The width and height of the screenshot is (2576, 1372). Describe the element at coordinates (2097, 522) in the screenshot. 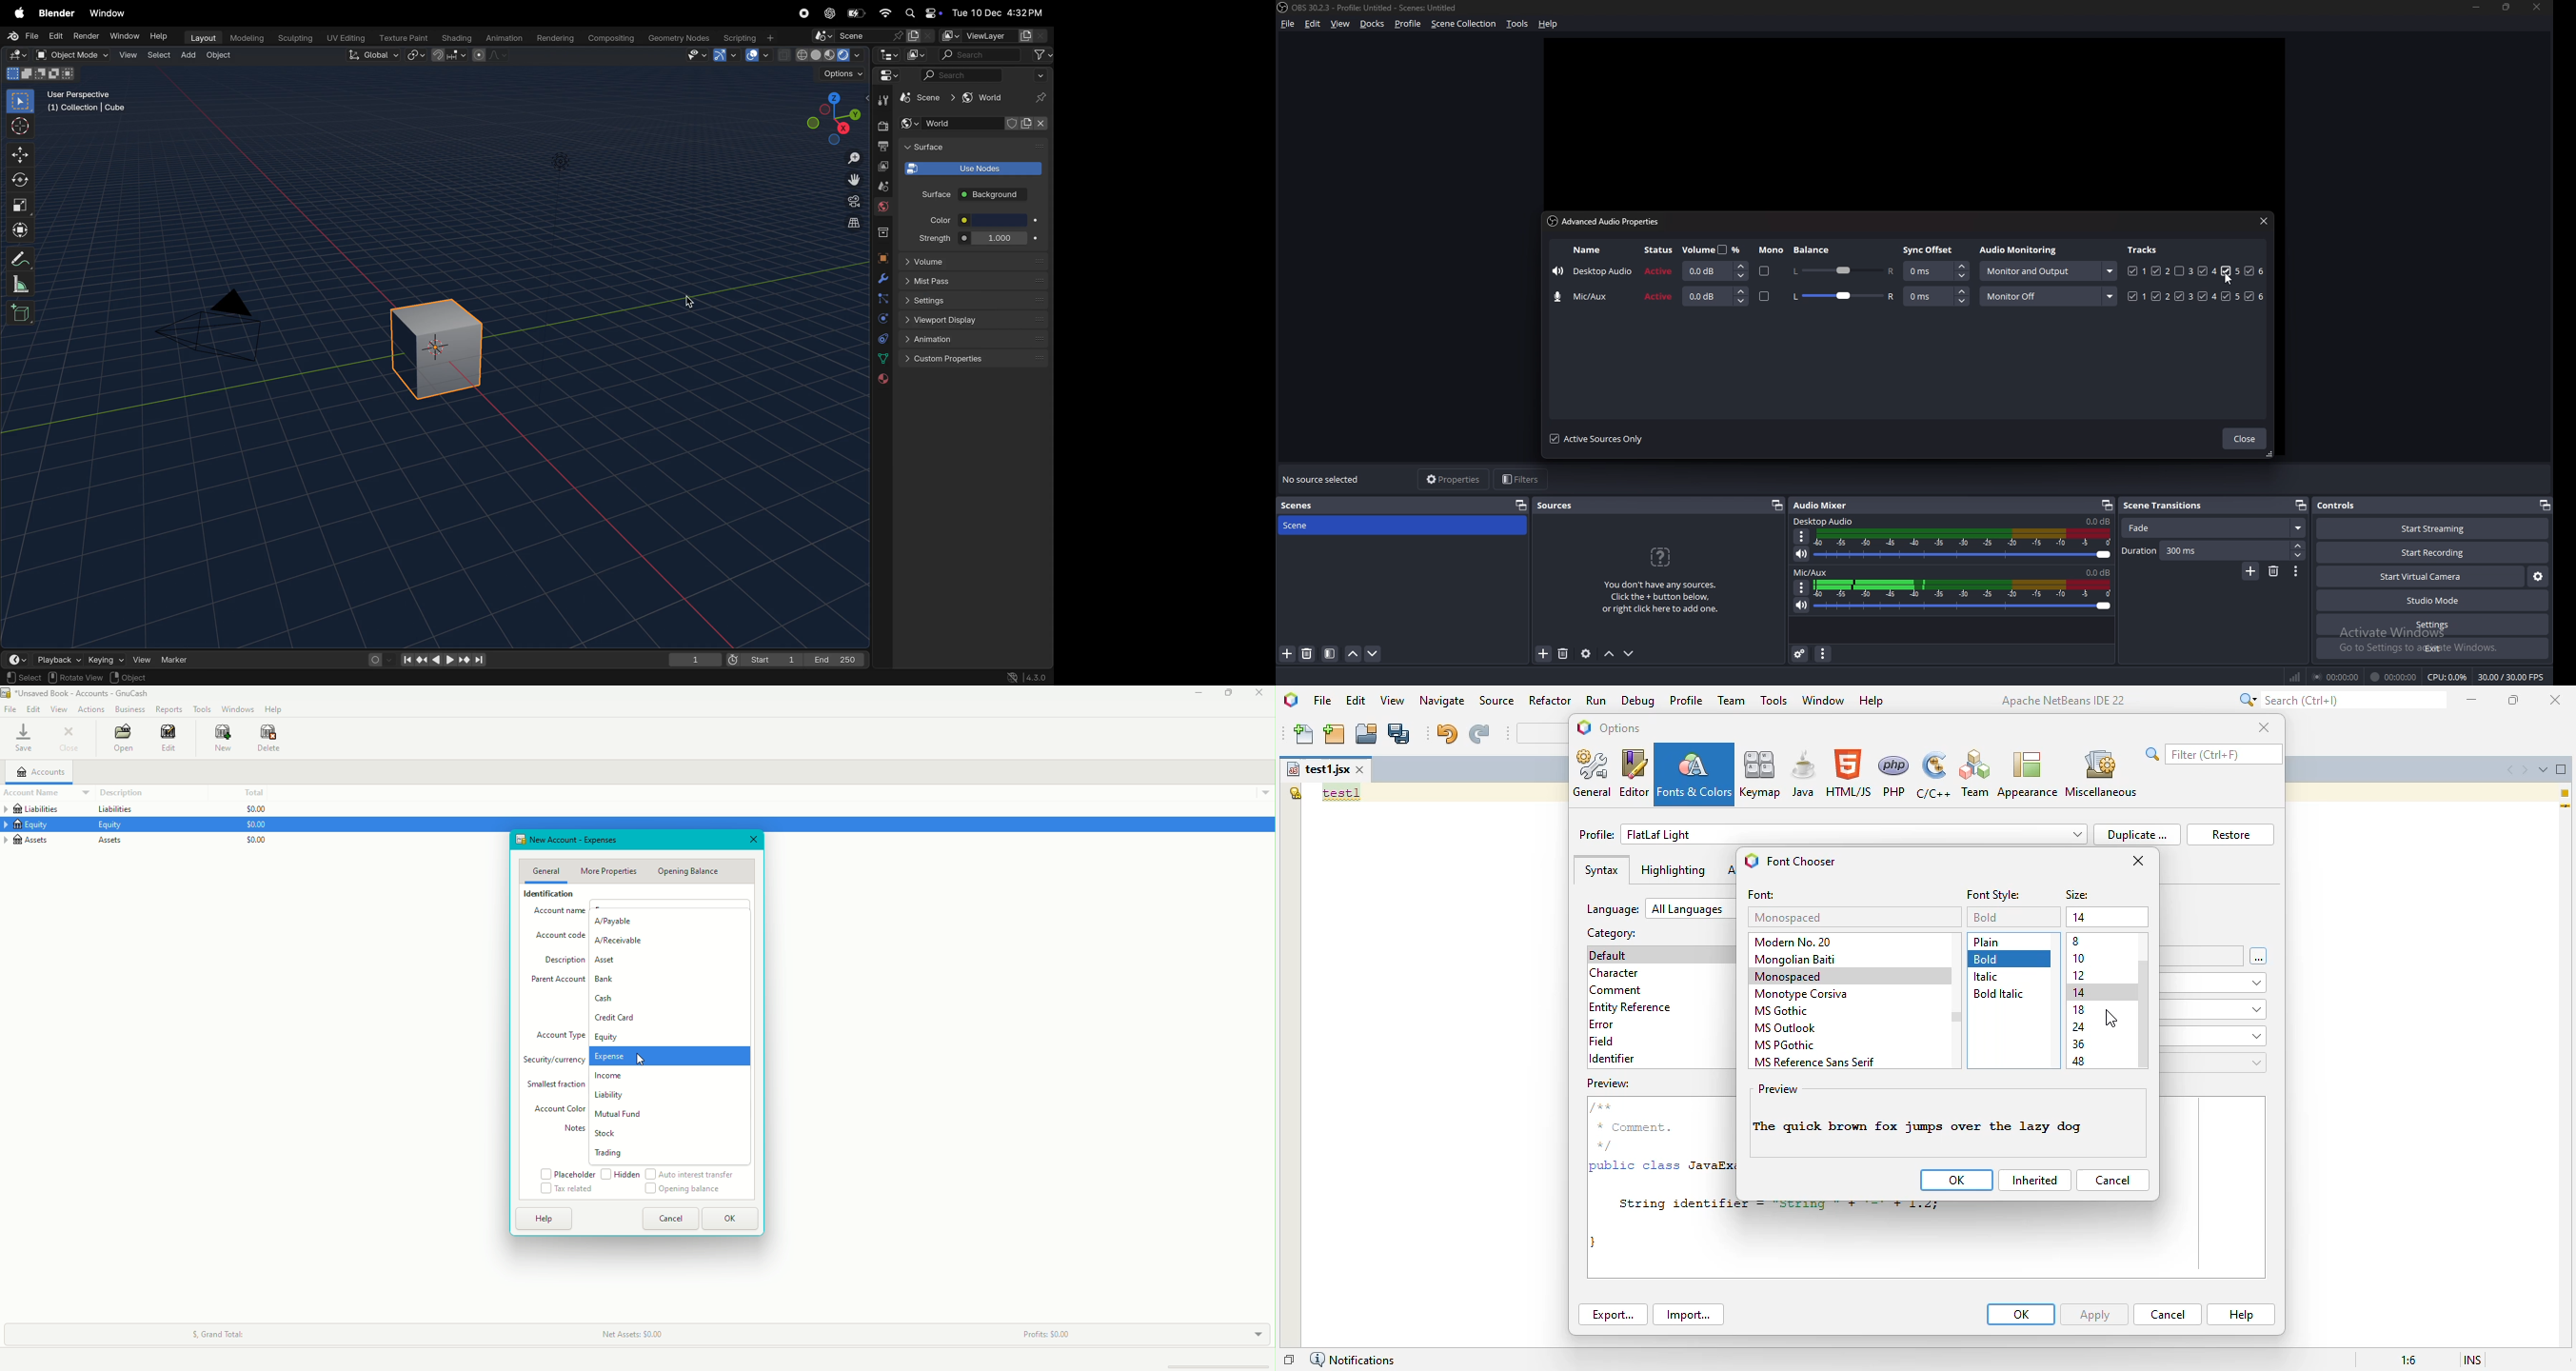

I see `desktop audio sound` at that location.